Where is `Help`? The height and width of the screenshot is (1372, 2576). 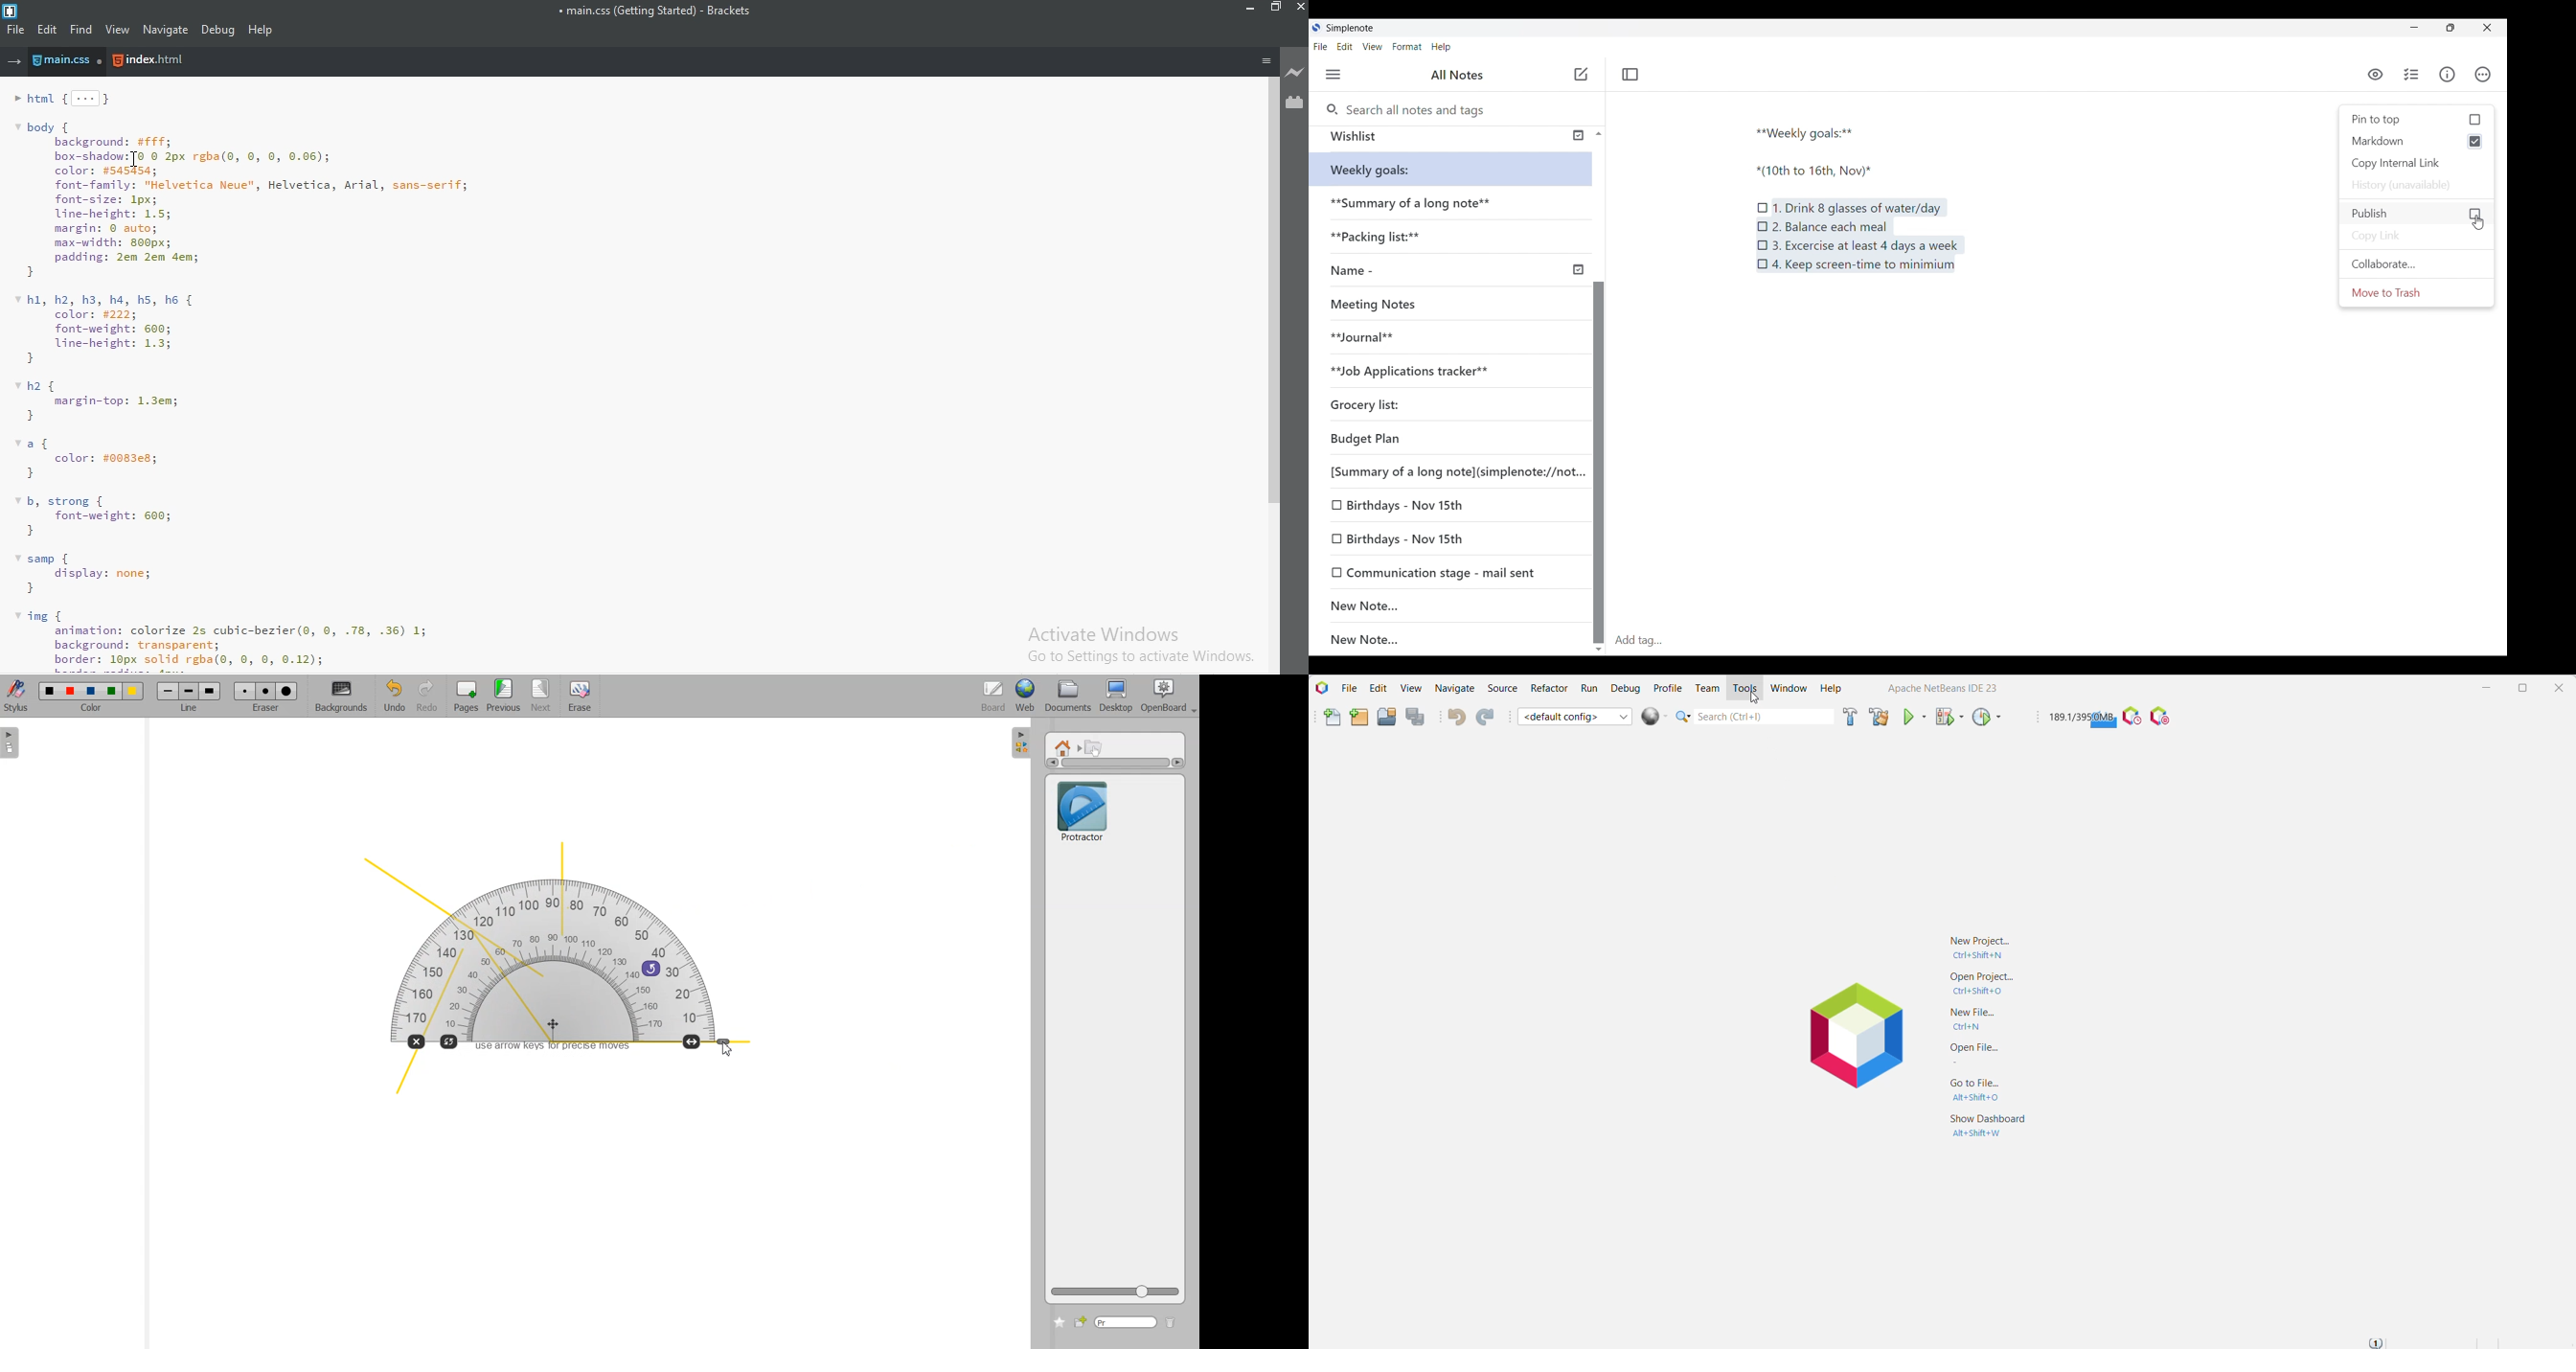
Help is located at coordinates (1442, 47).